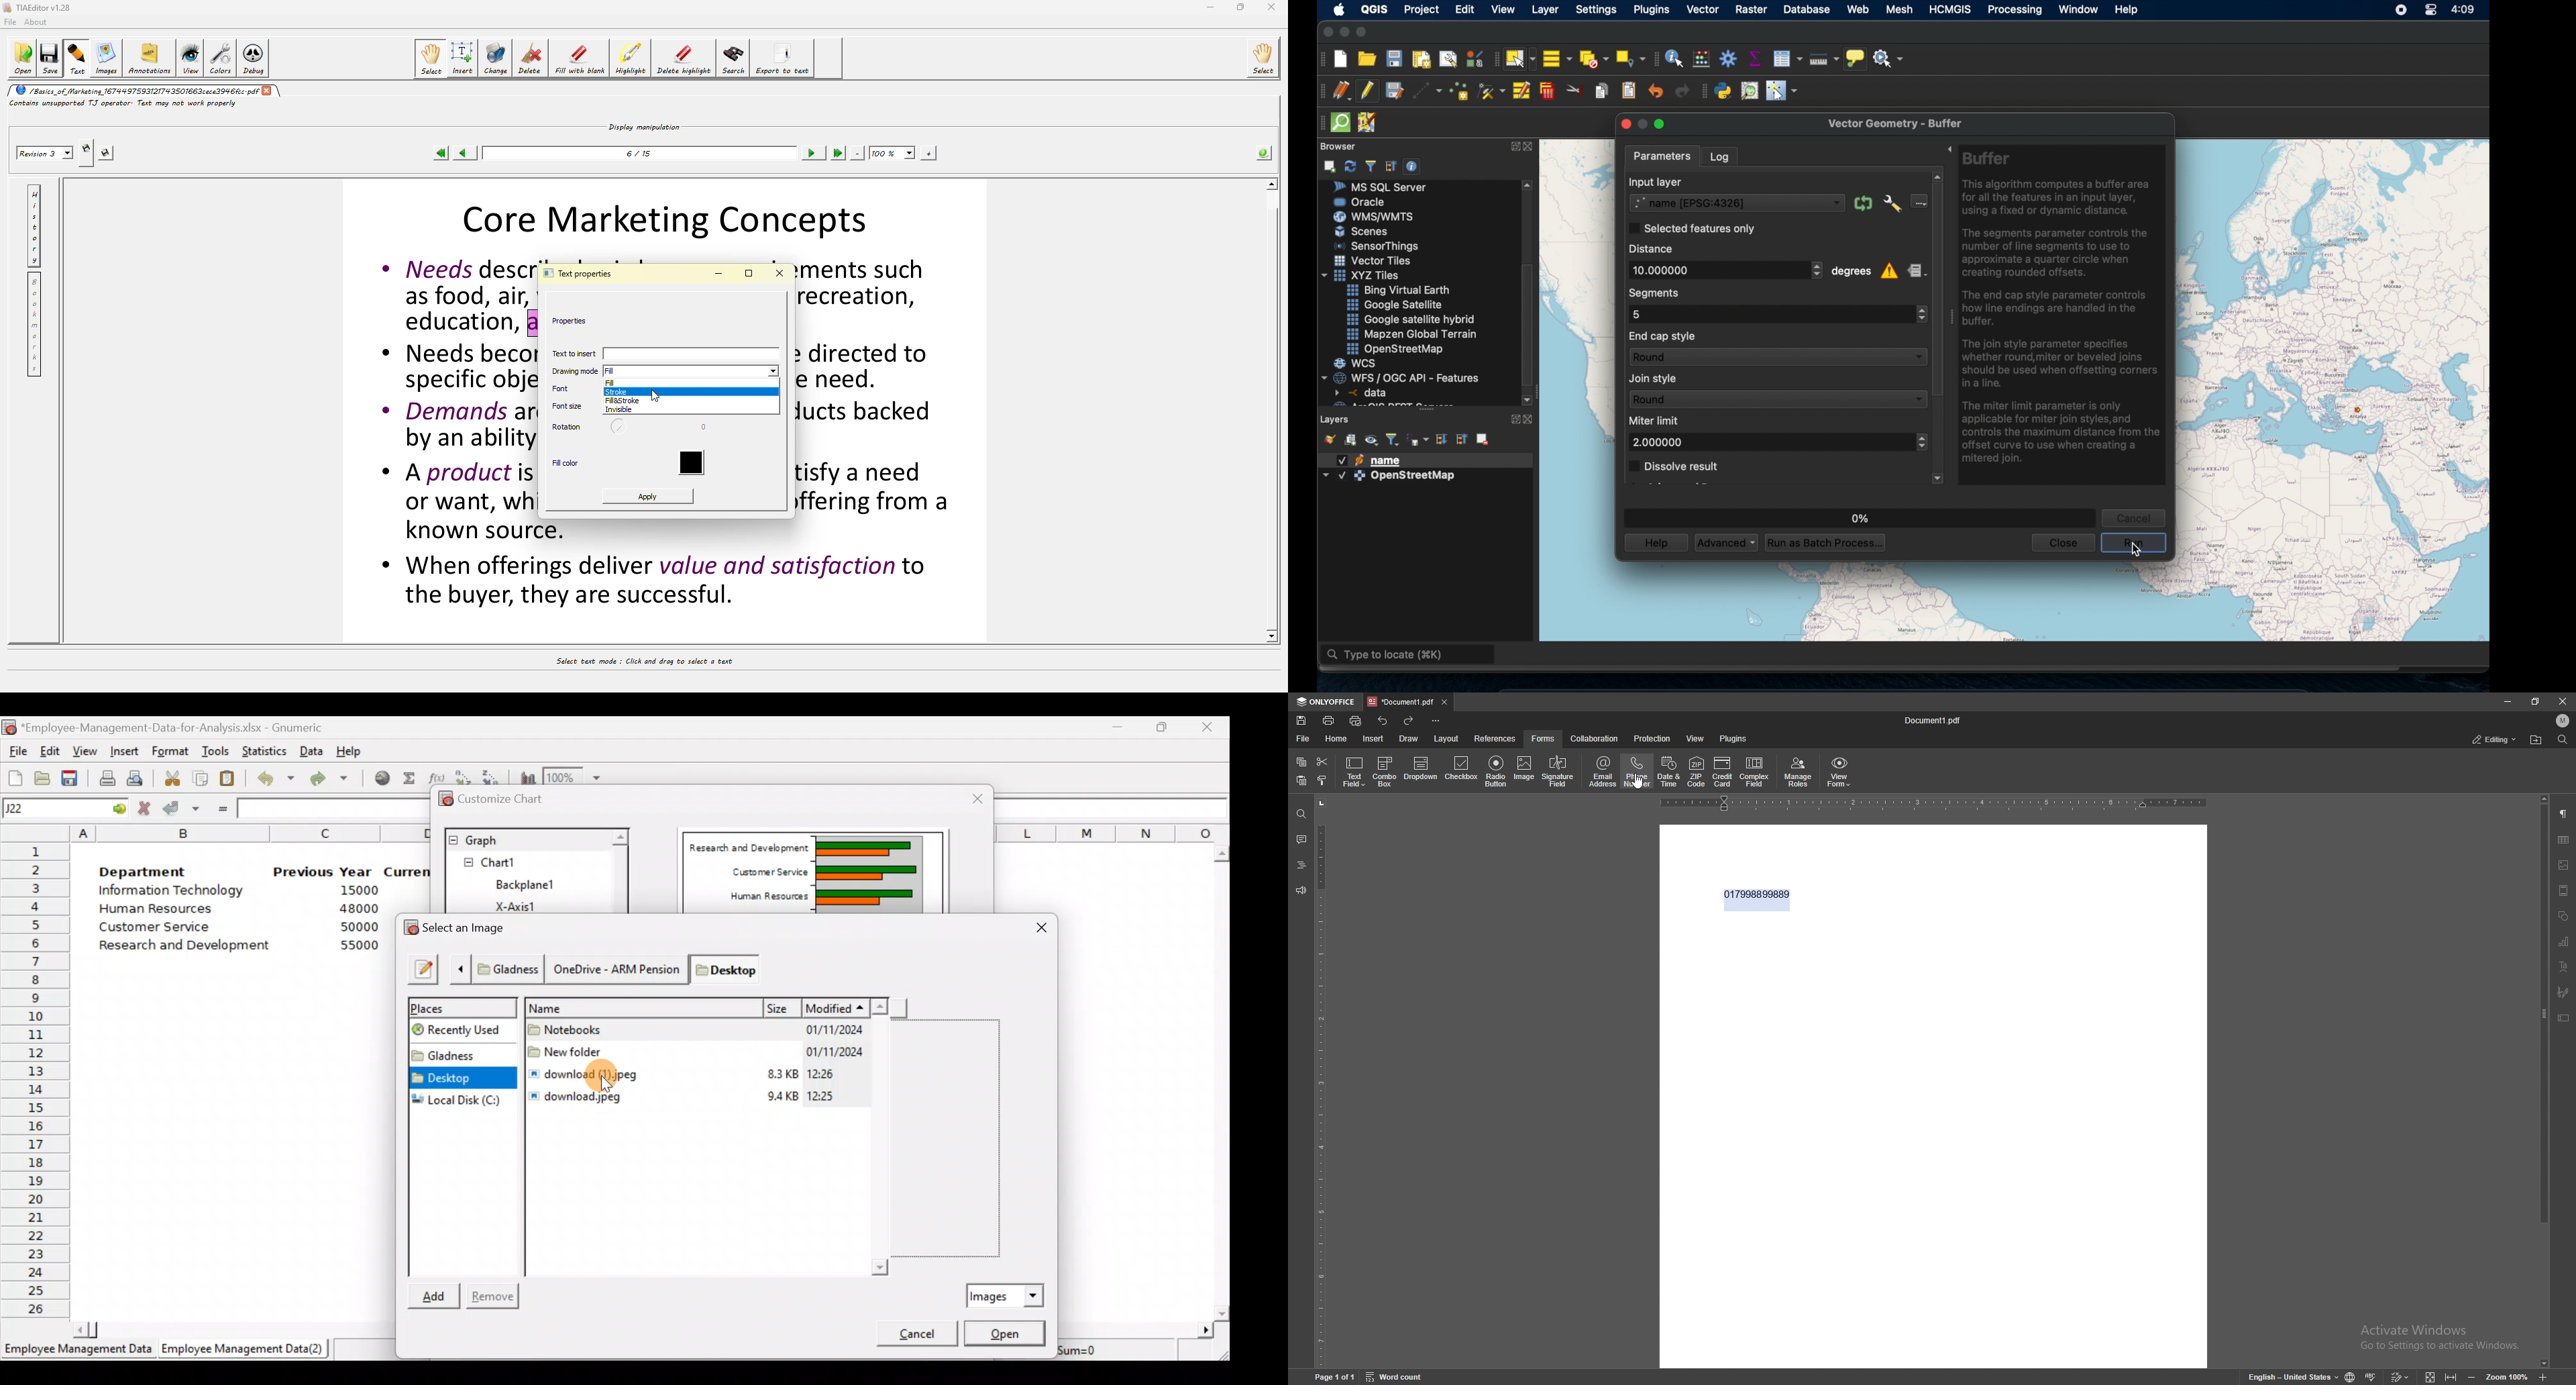  What do you see at coordinates (1350, 165) in the screenshot?
I see `refresh` at bounding box center [1350, 165].